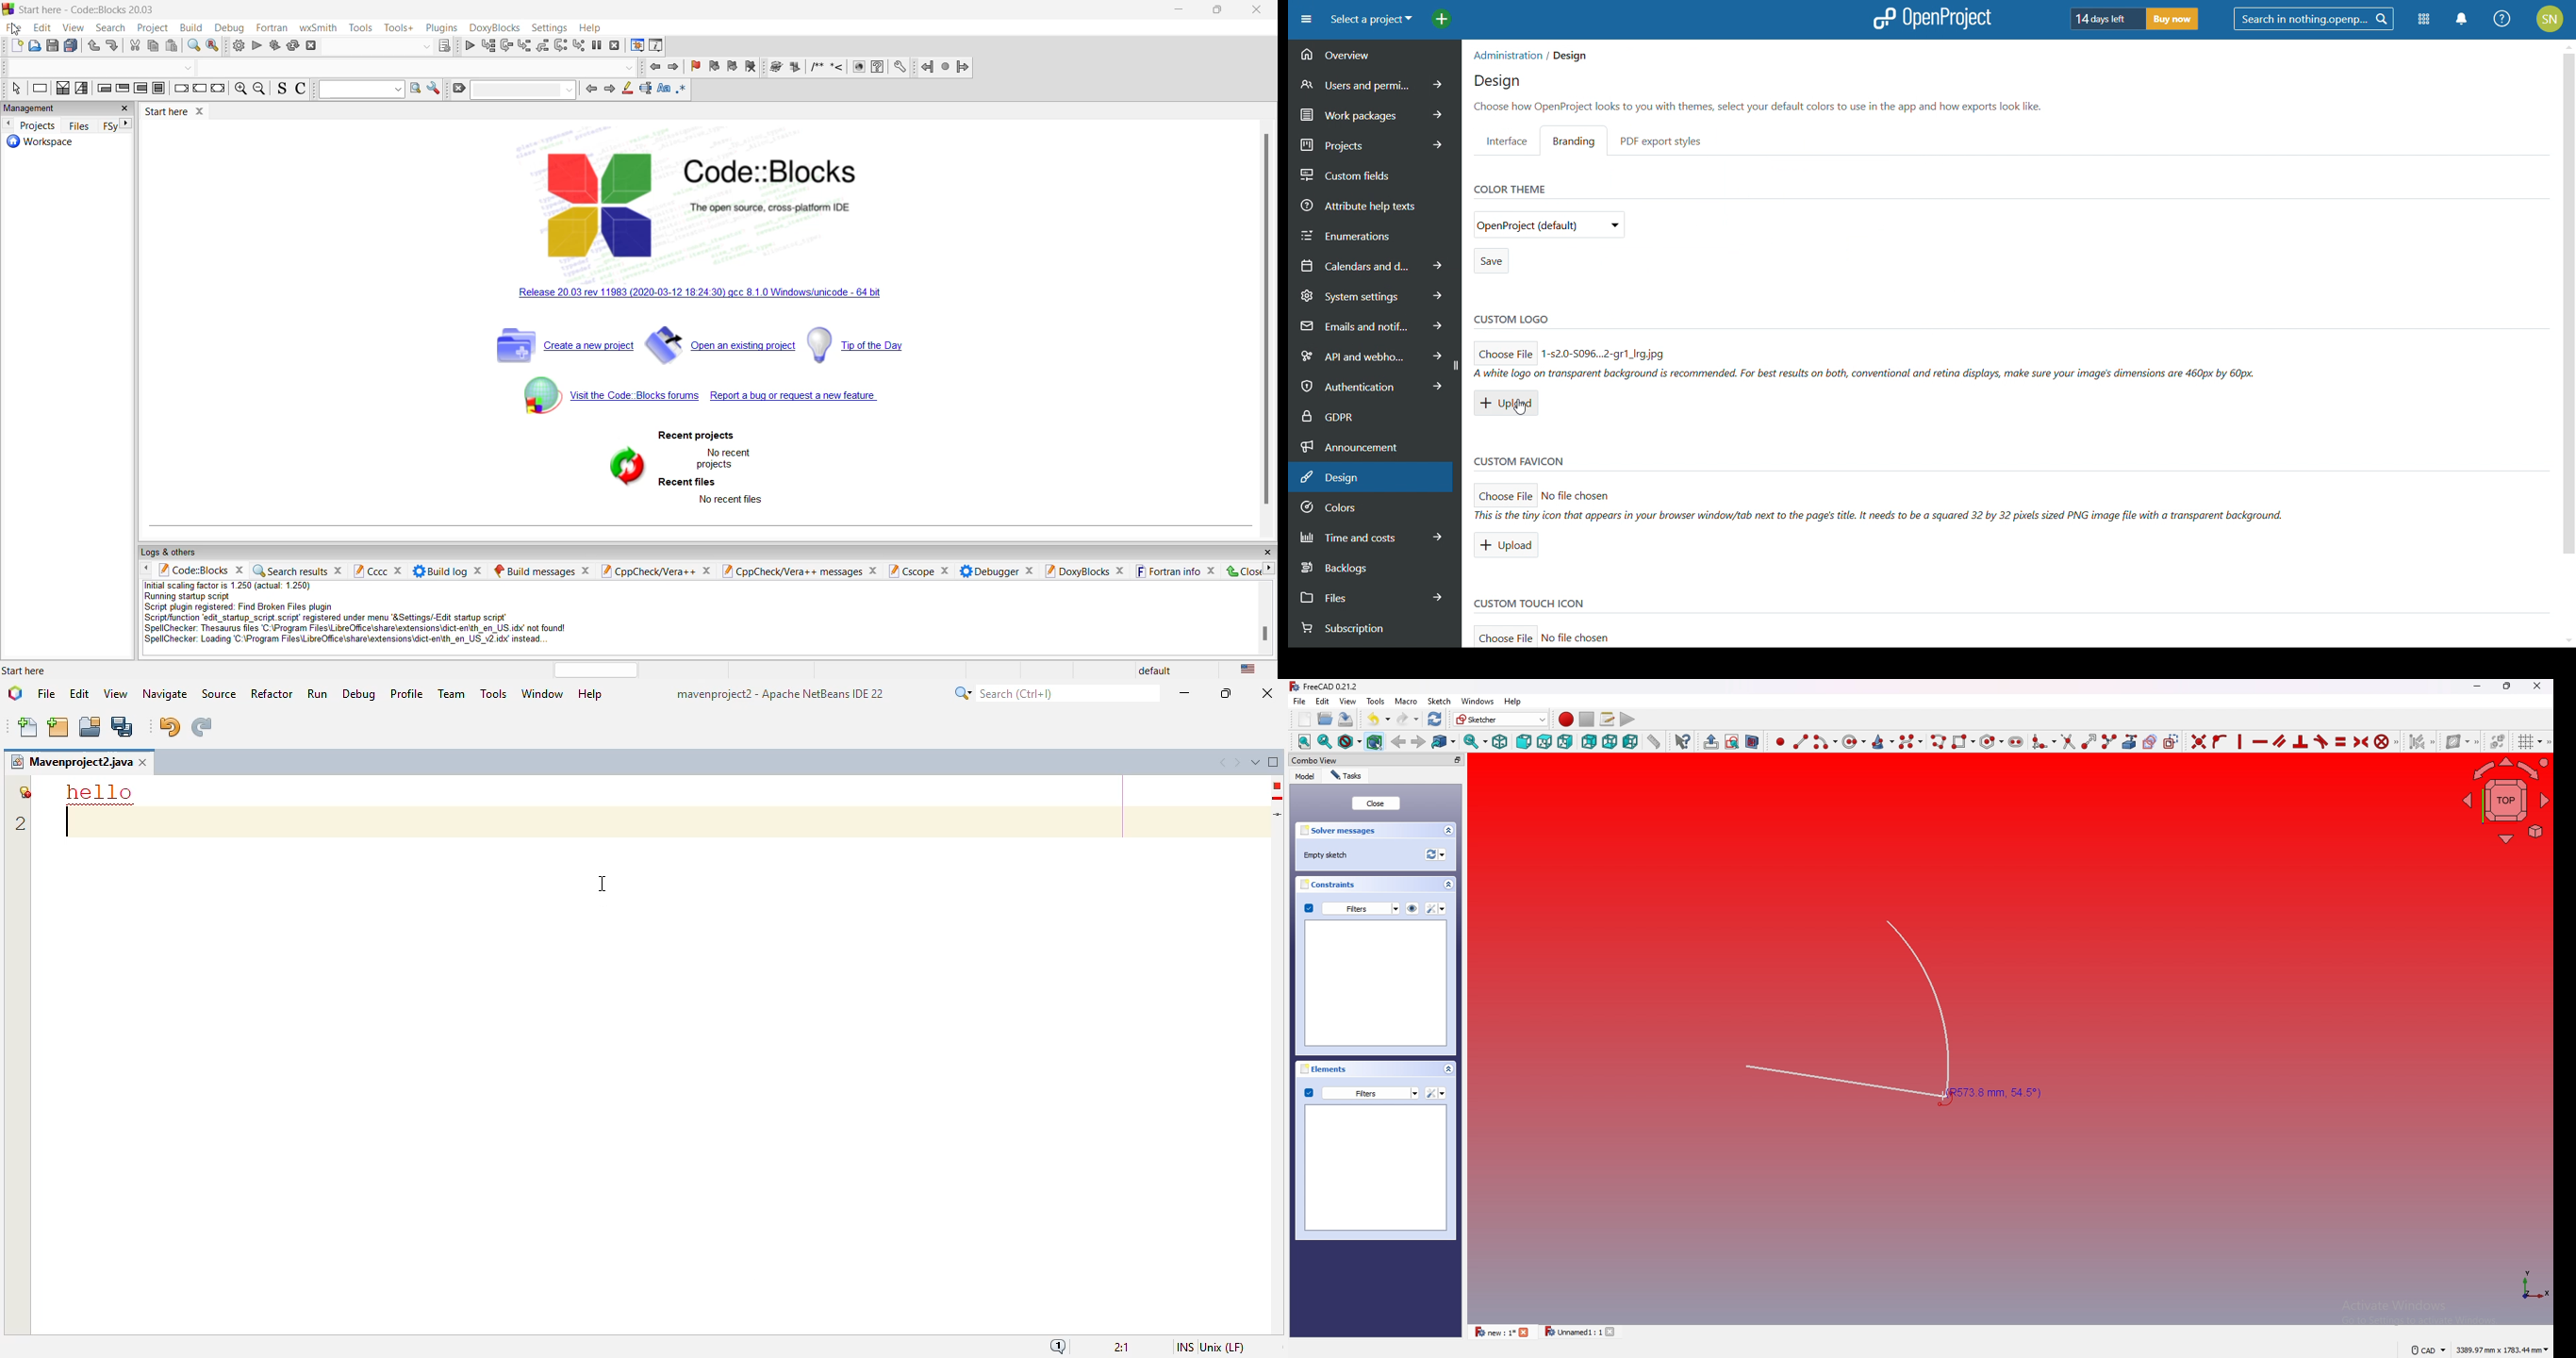  Describe the element at coordinates (182, 93) in the screenshot. I see `break instruction` at that location.